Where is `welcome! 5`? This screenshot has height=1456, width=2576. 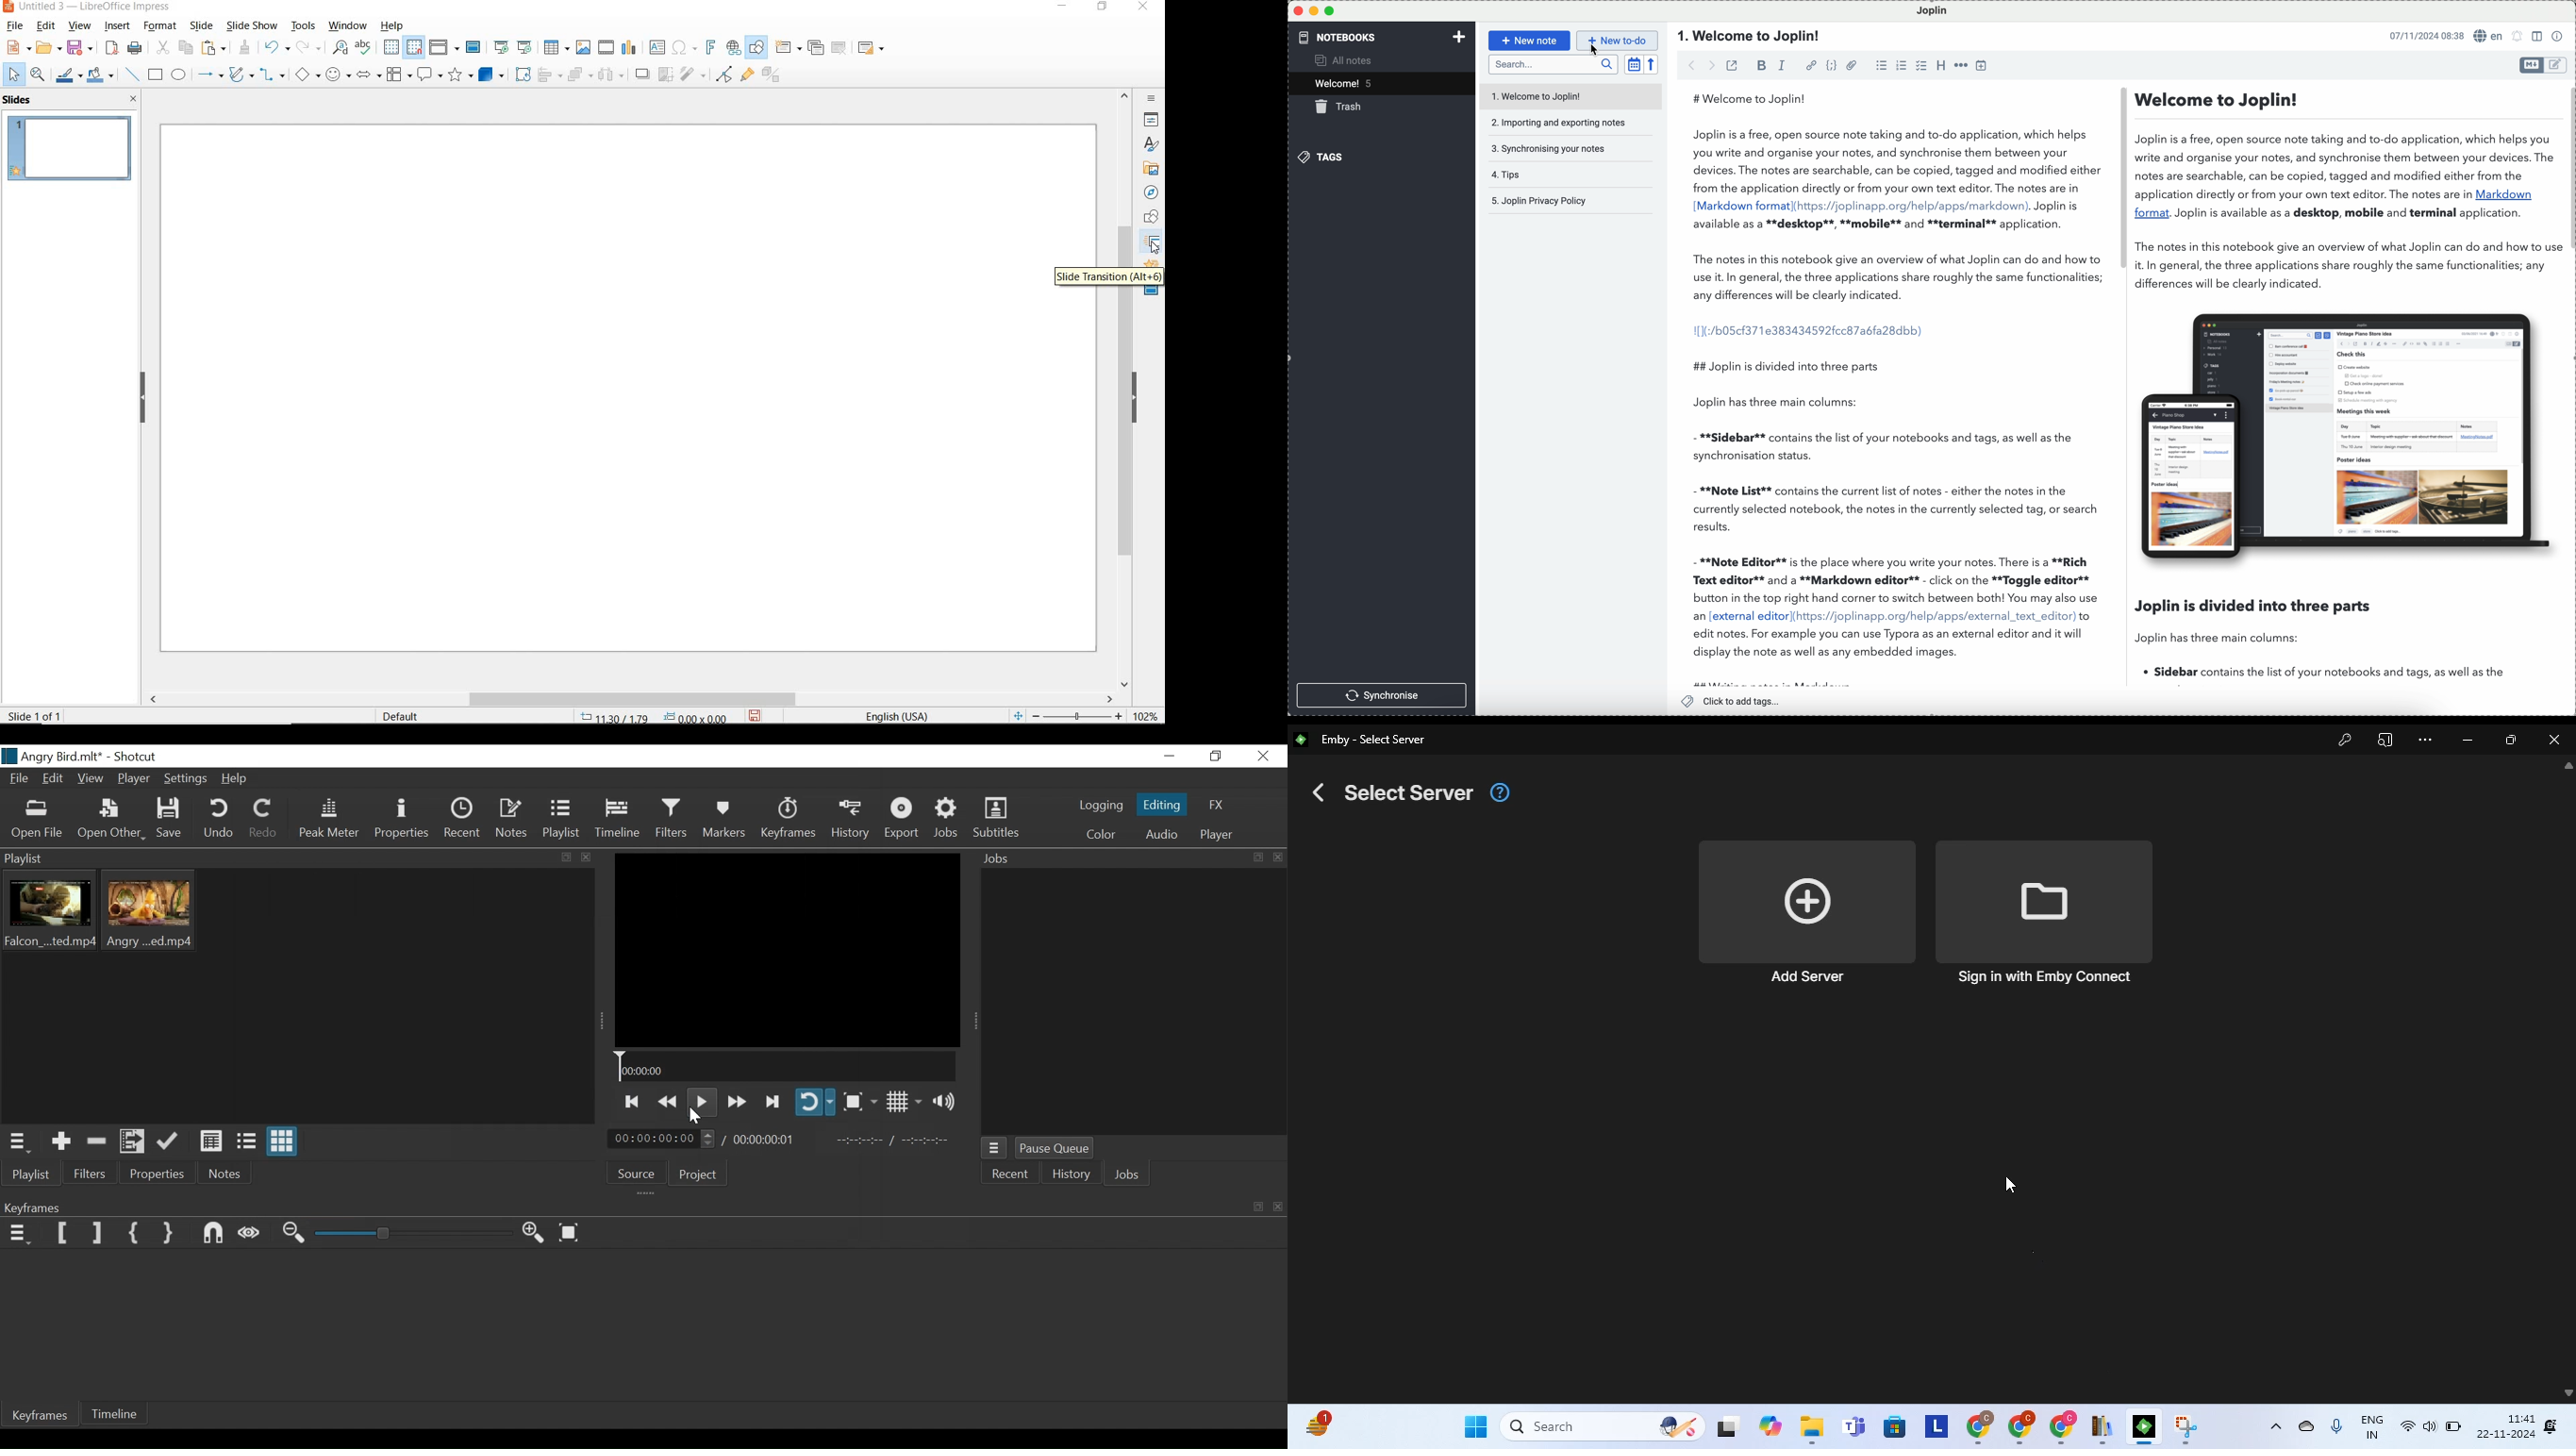 welcome! 5 is located at coordinates (1347, 82).